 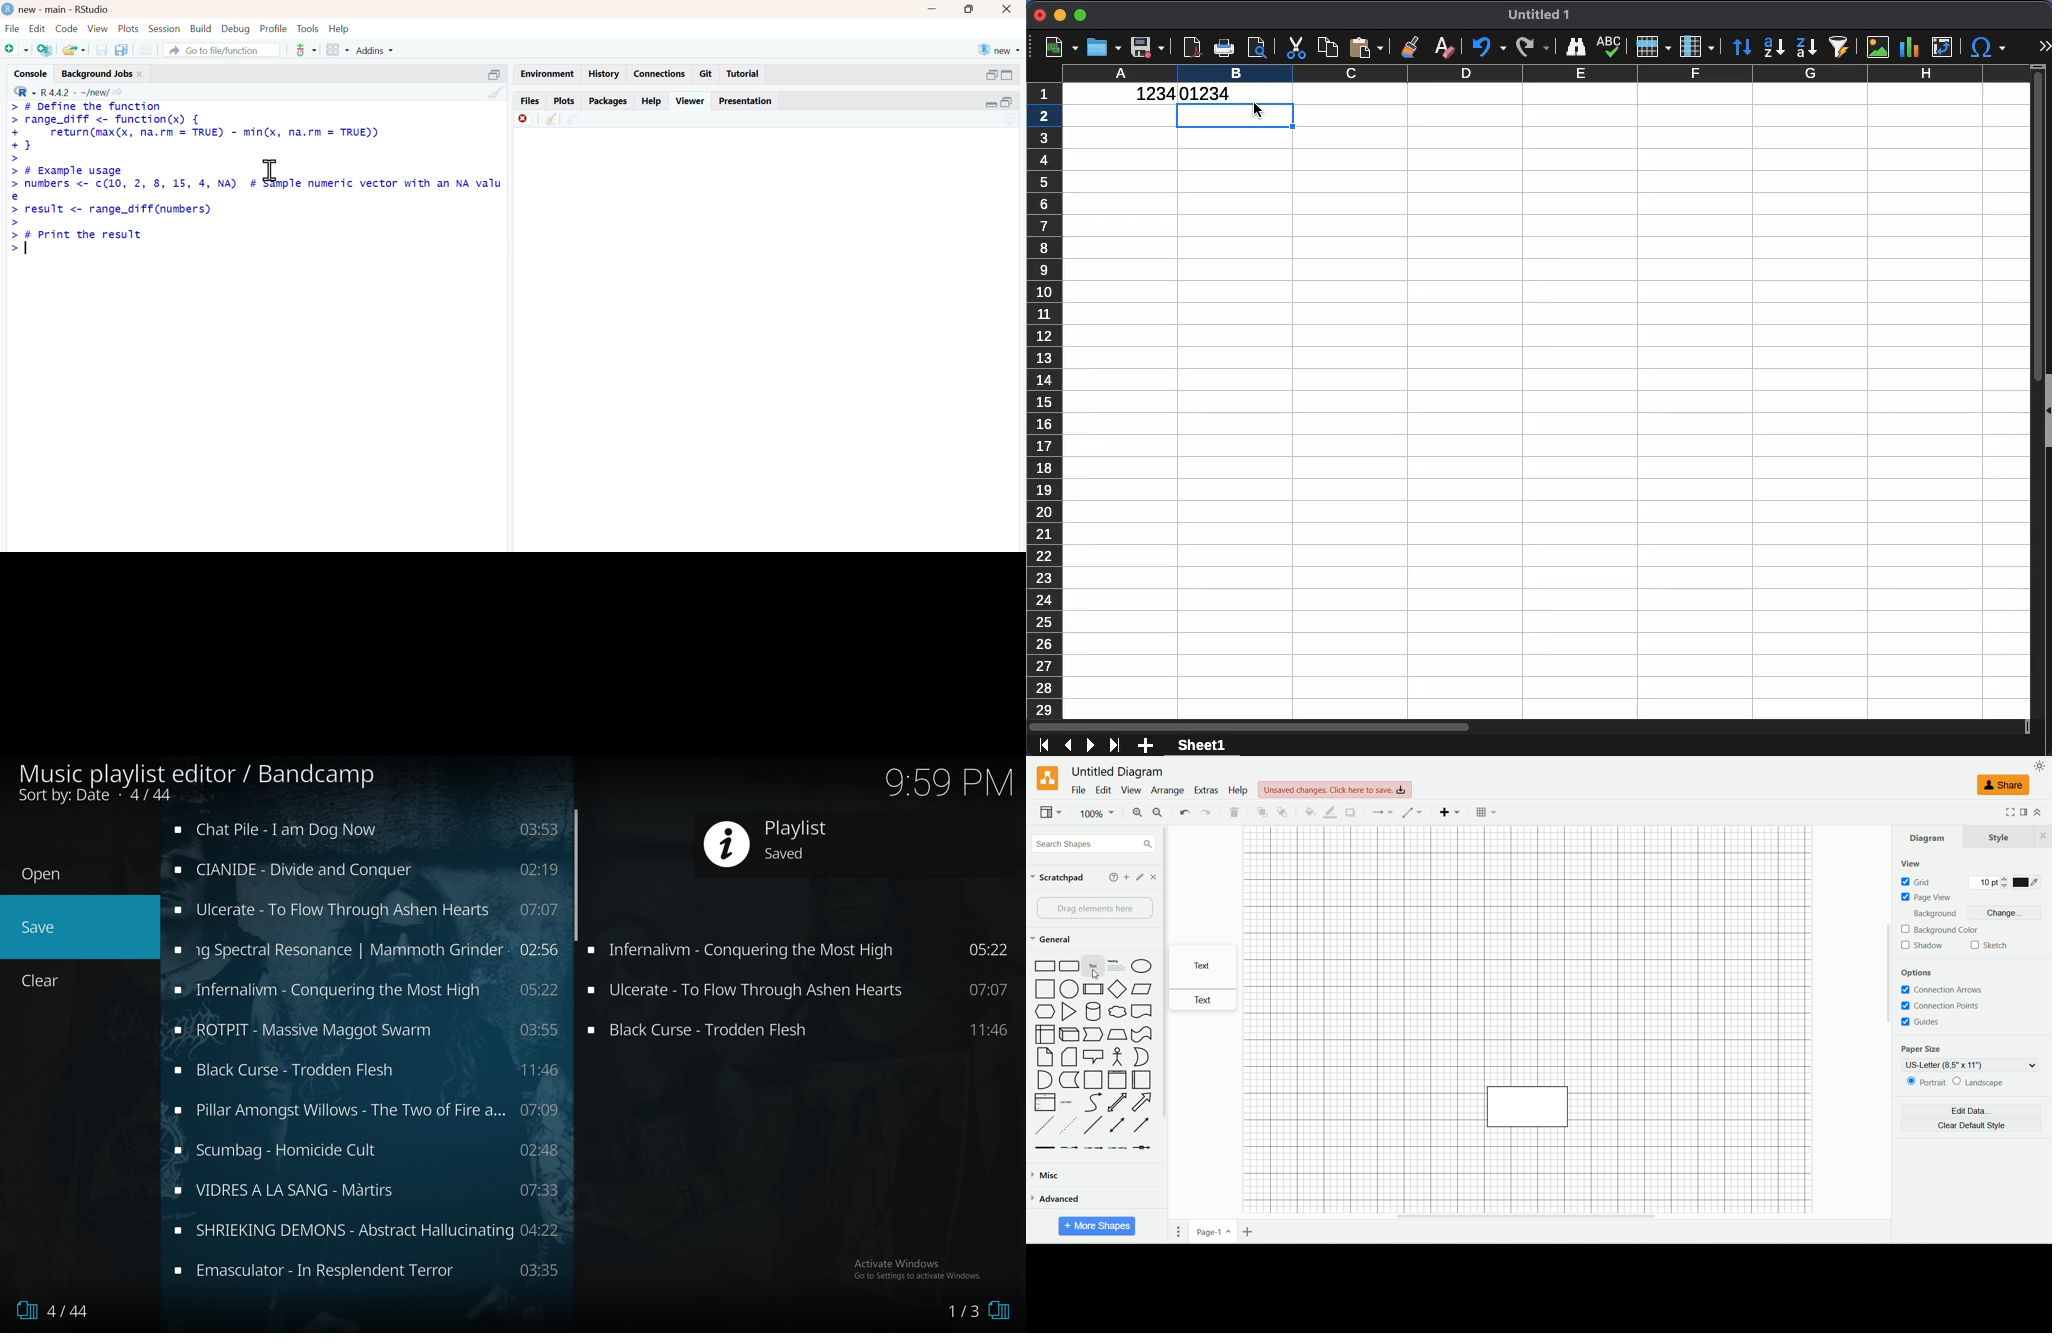 I want to click on Infernalivm - Conquering the Most High 05:22, so click(x=801, y=991).